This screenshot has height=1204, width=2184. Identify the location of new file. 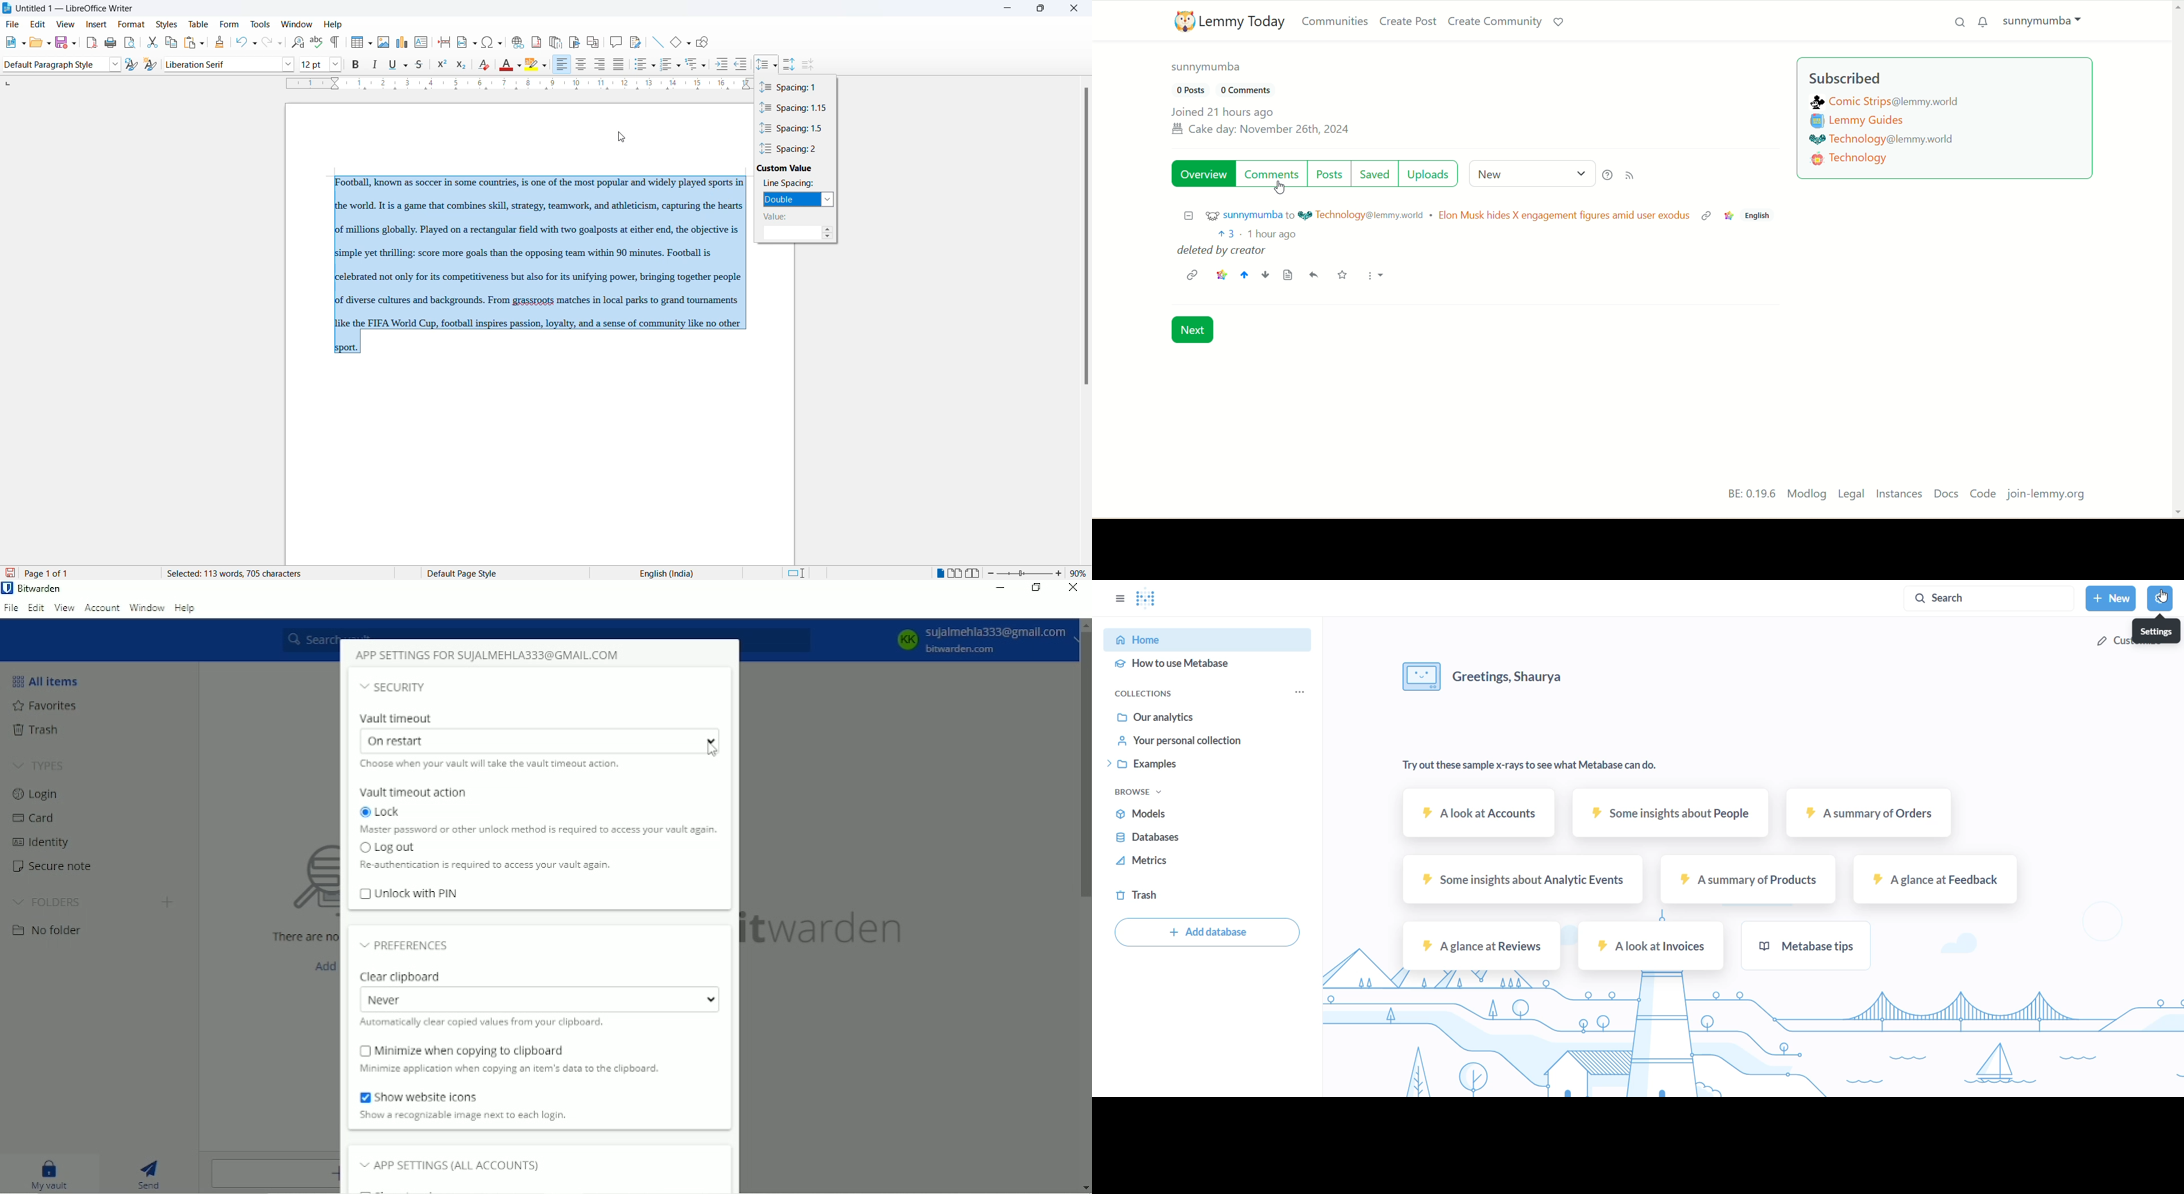
(8, 43).